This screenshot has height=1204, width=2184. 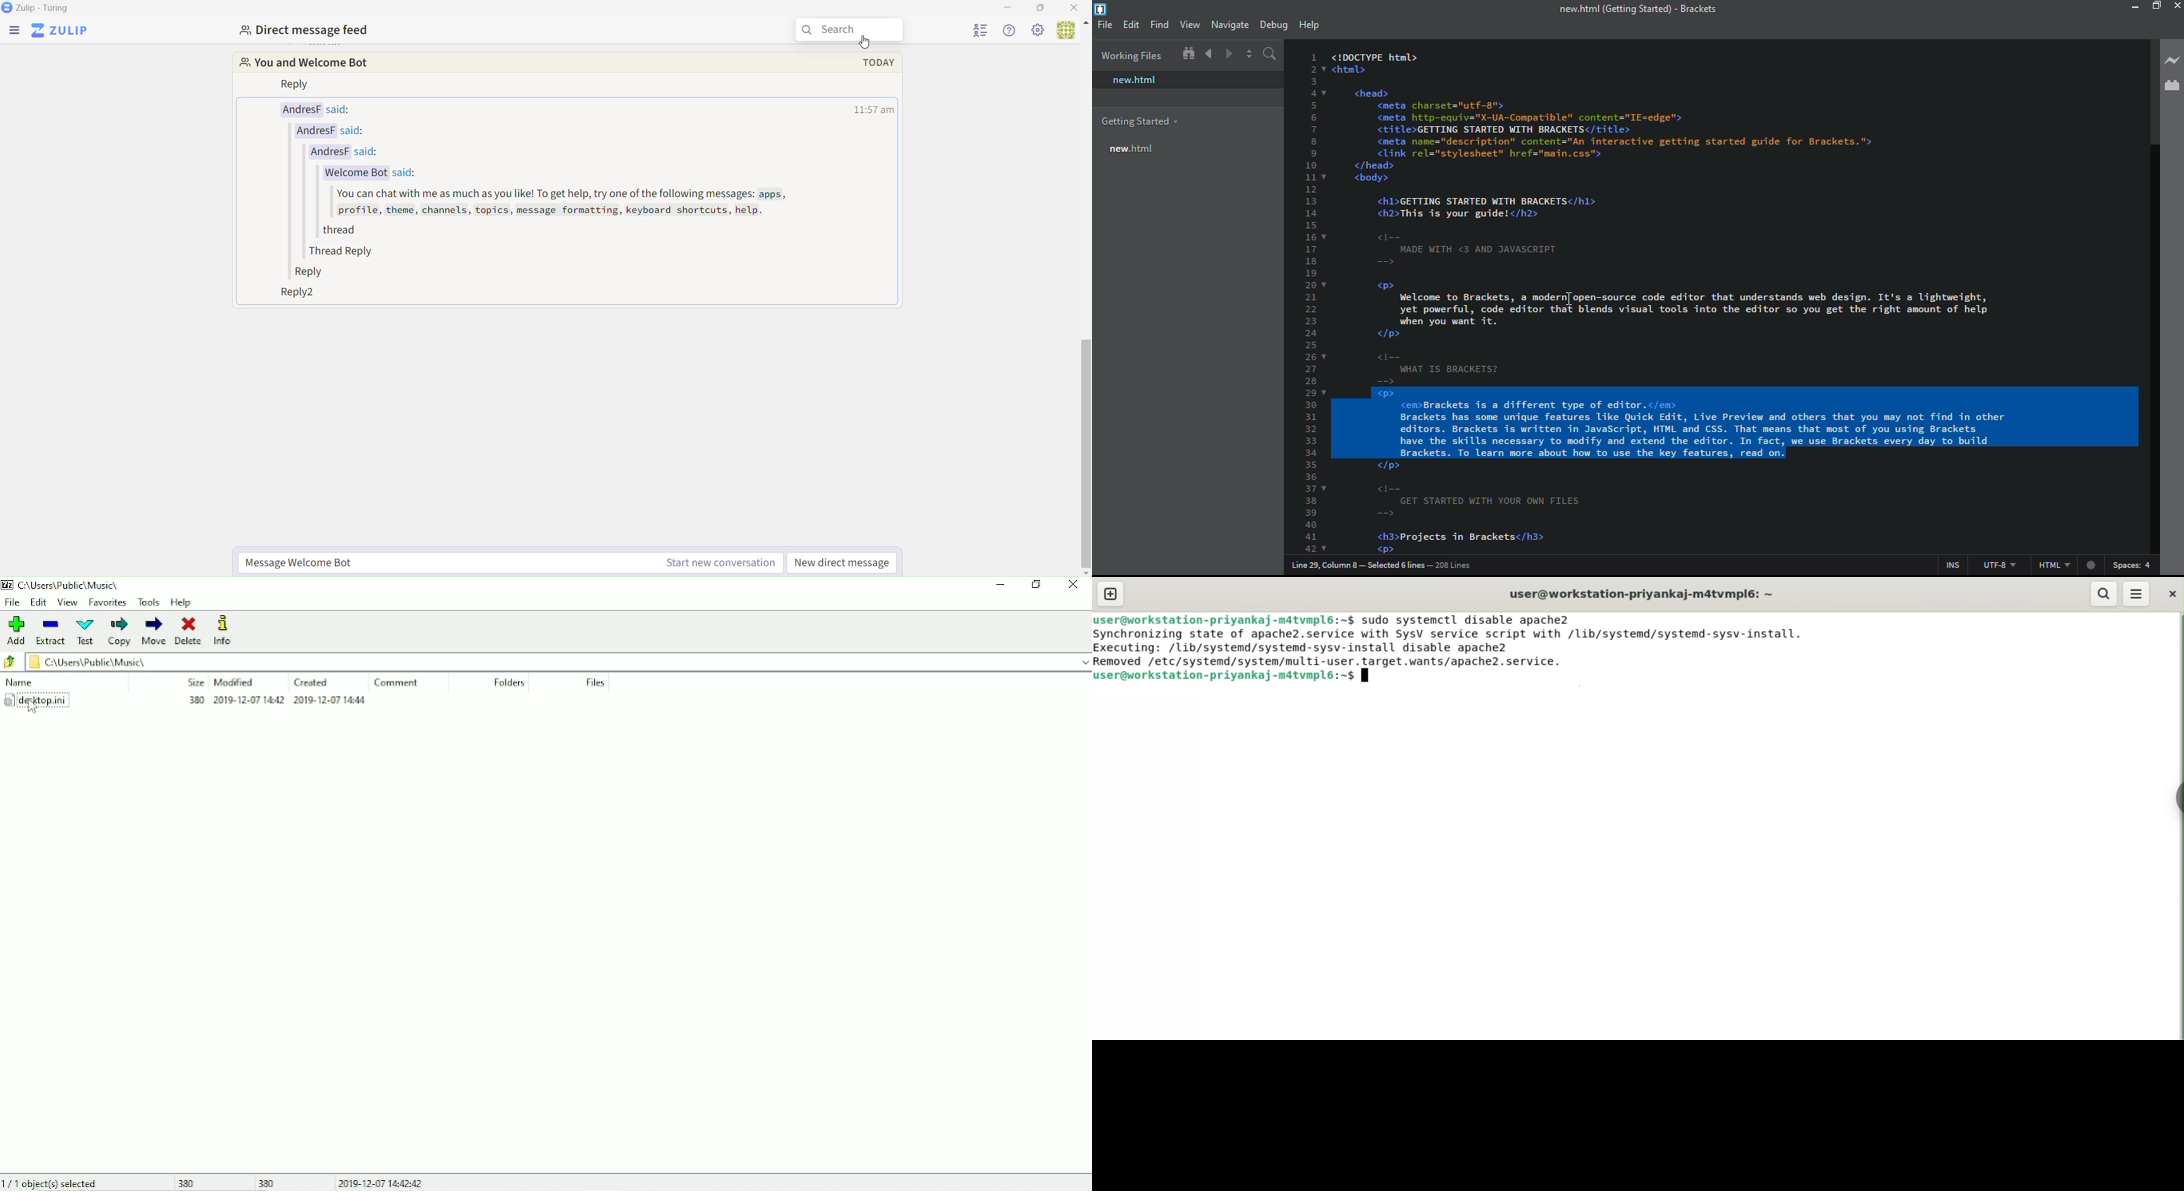 I want to click on Favorites, so click(x=108, y=602).